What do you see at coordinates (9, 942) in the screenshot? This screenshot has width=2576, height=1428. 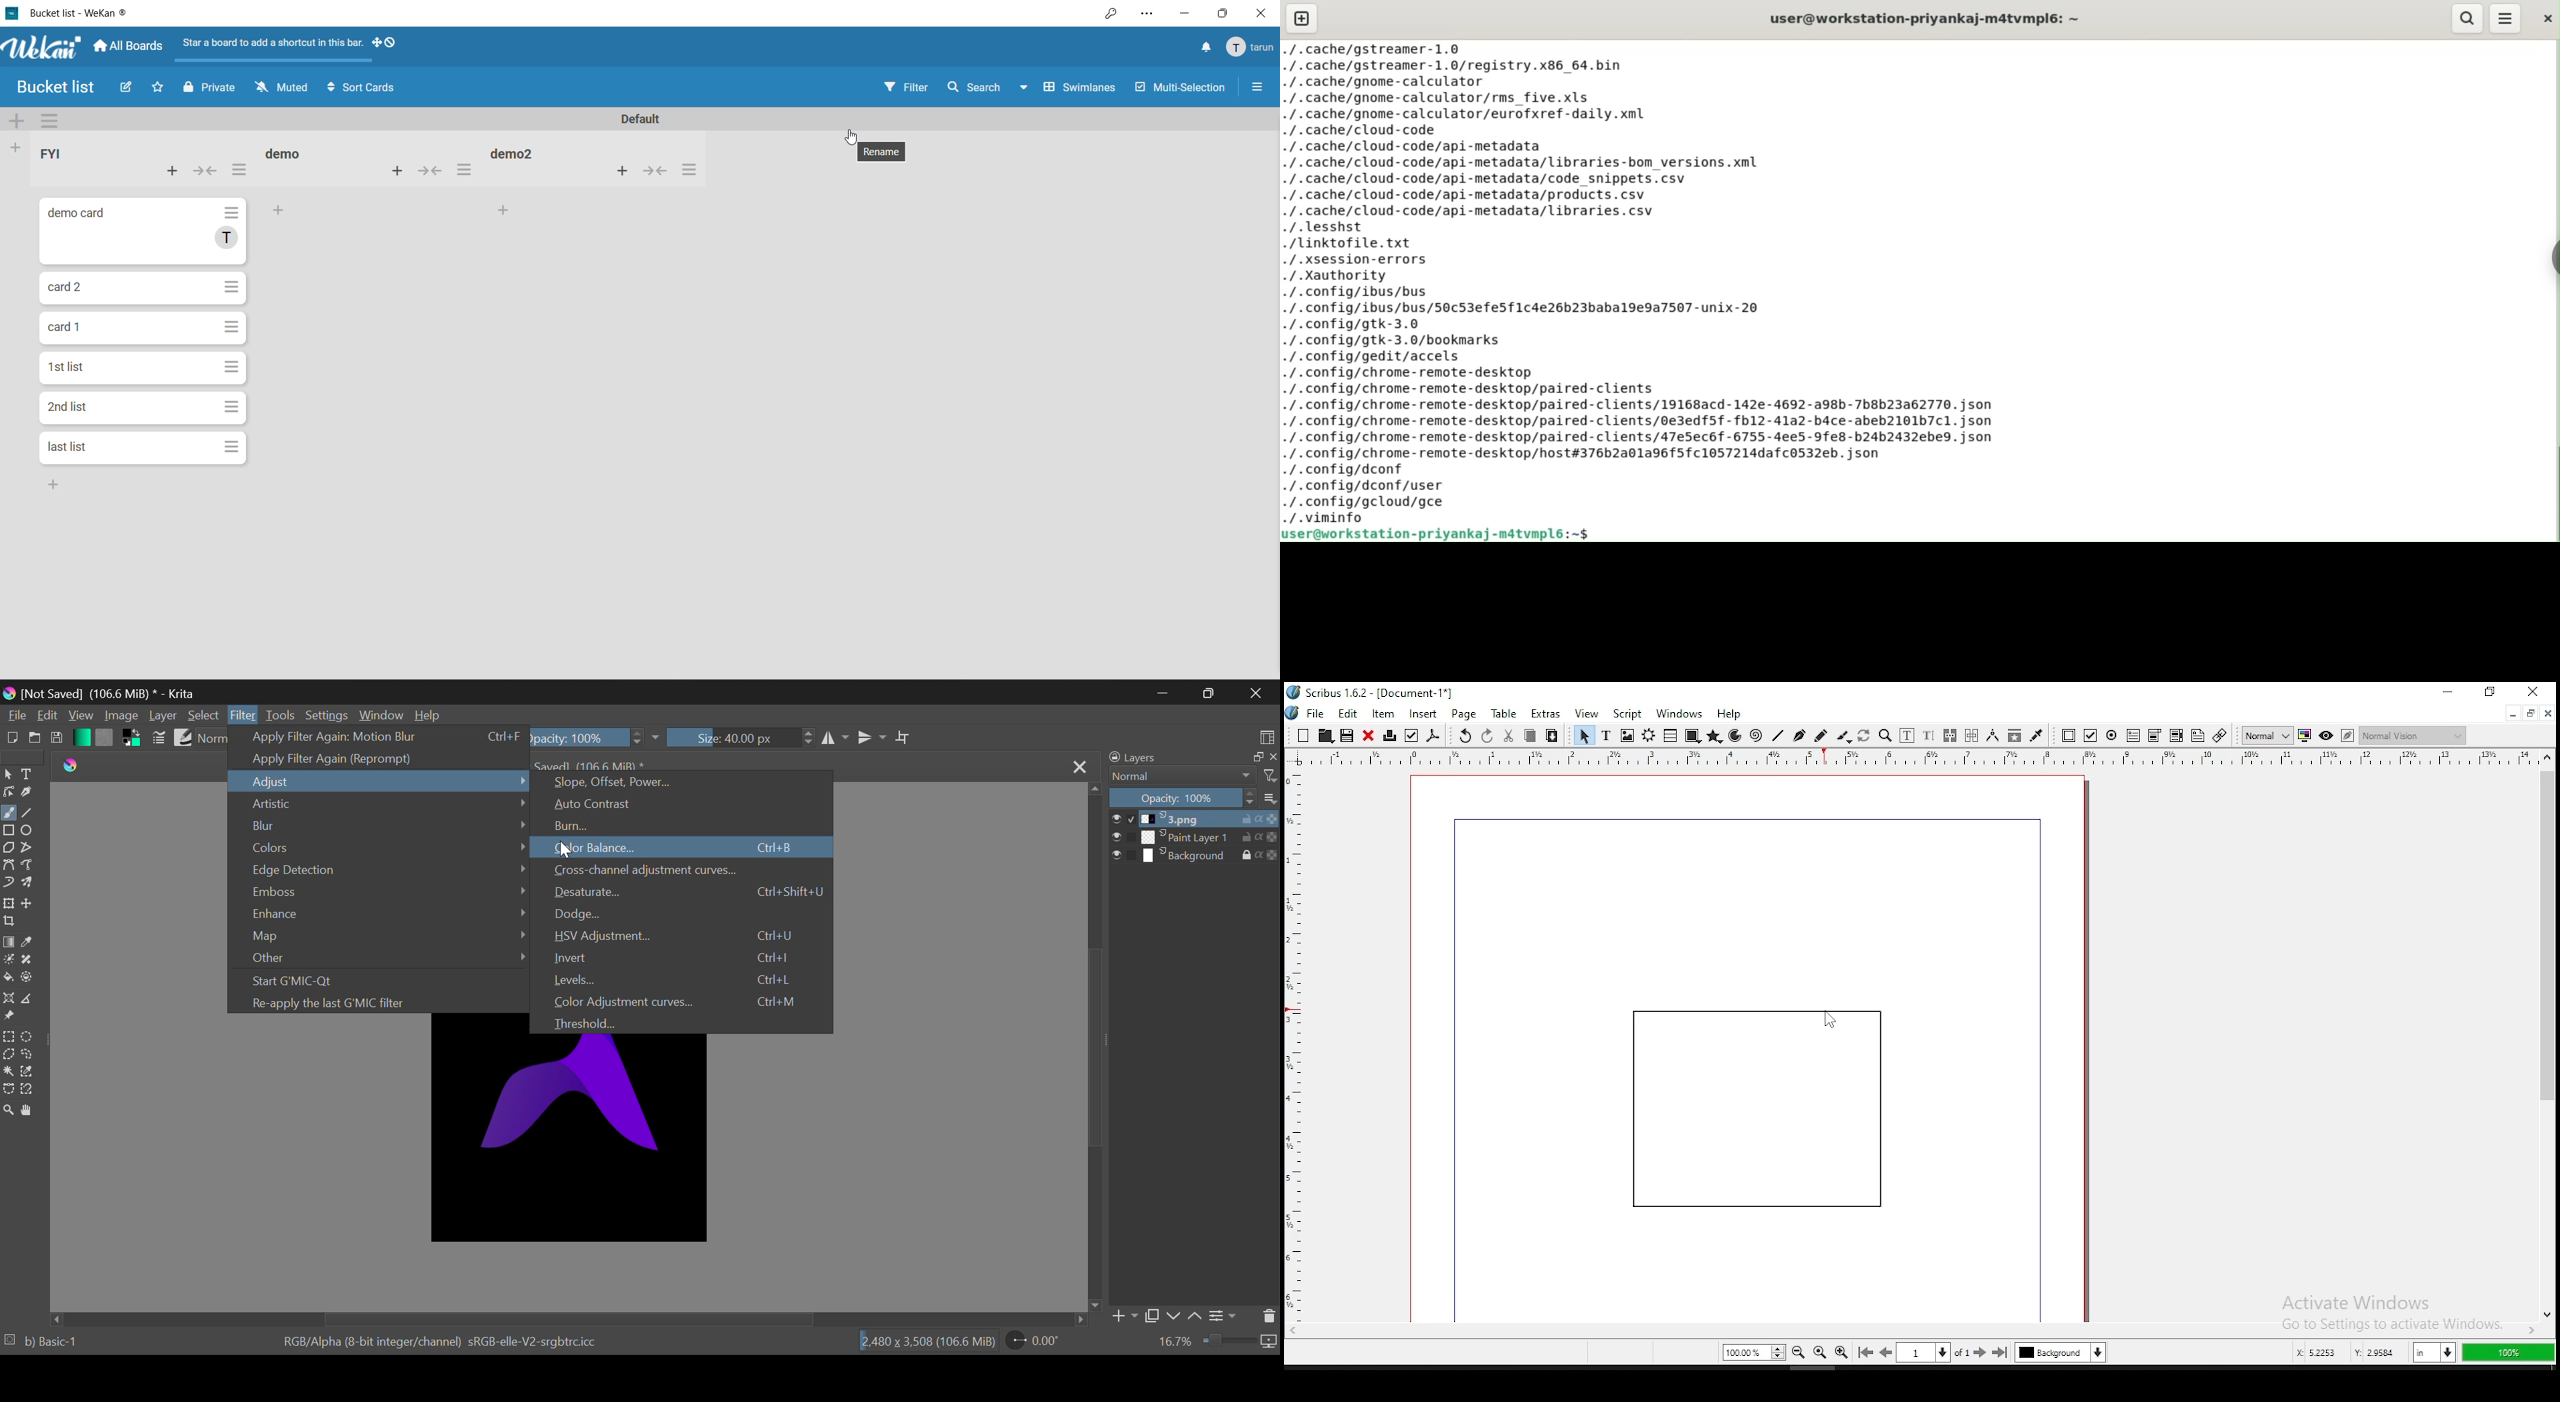 I see `Gradient Fill` at bounding box center [9, 942].